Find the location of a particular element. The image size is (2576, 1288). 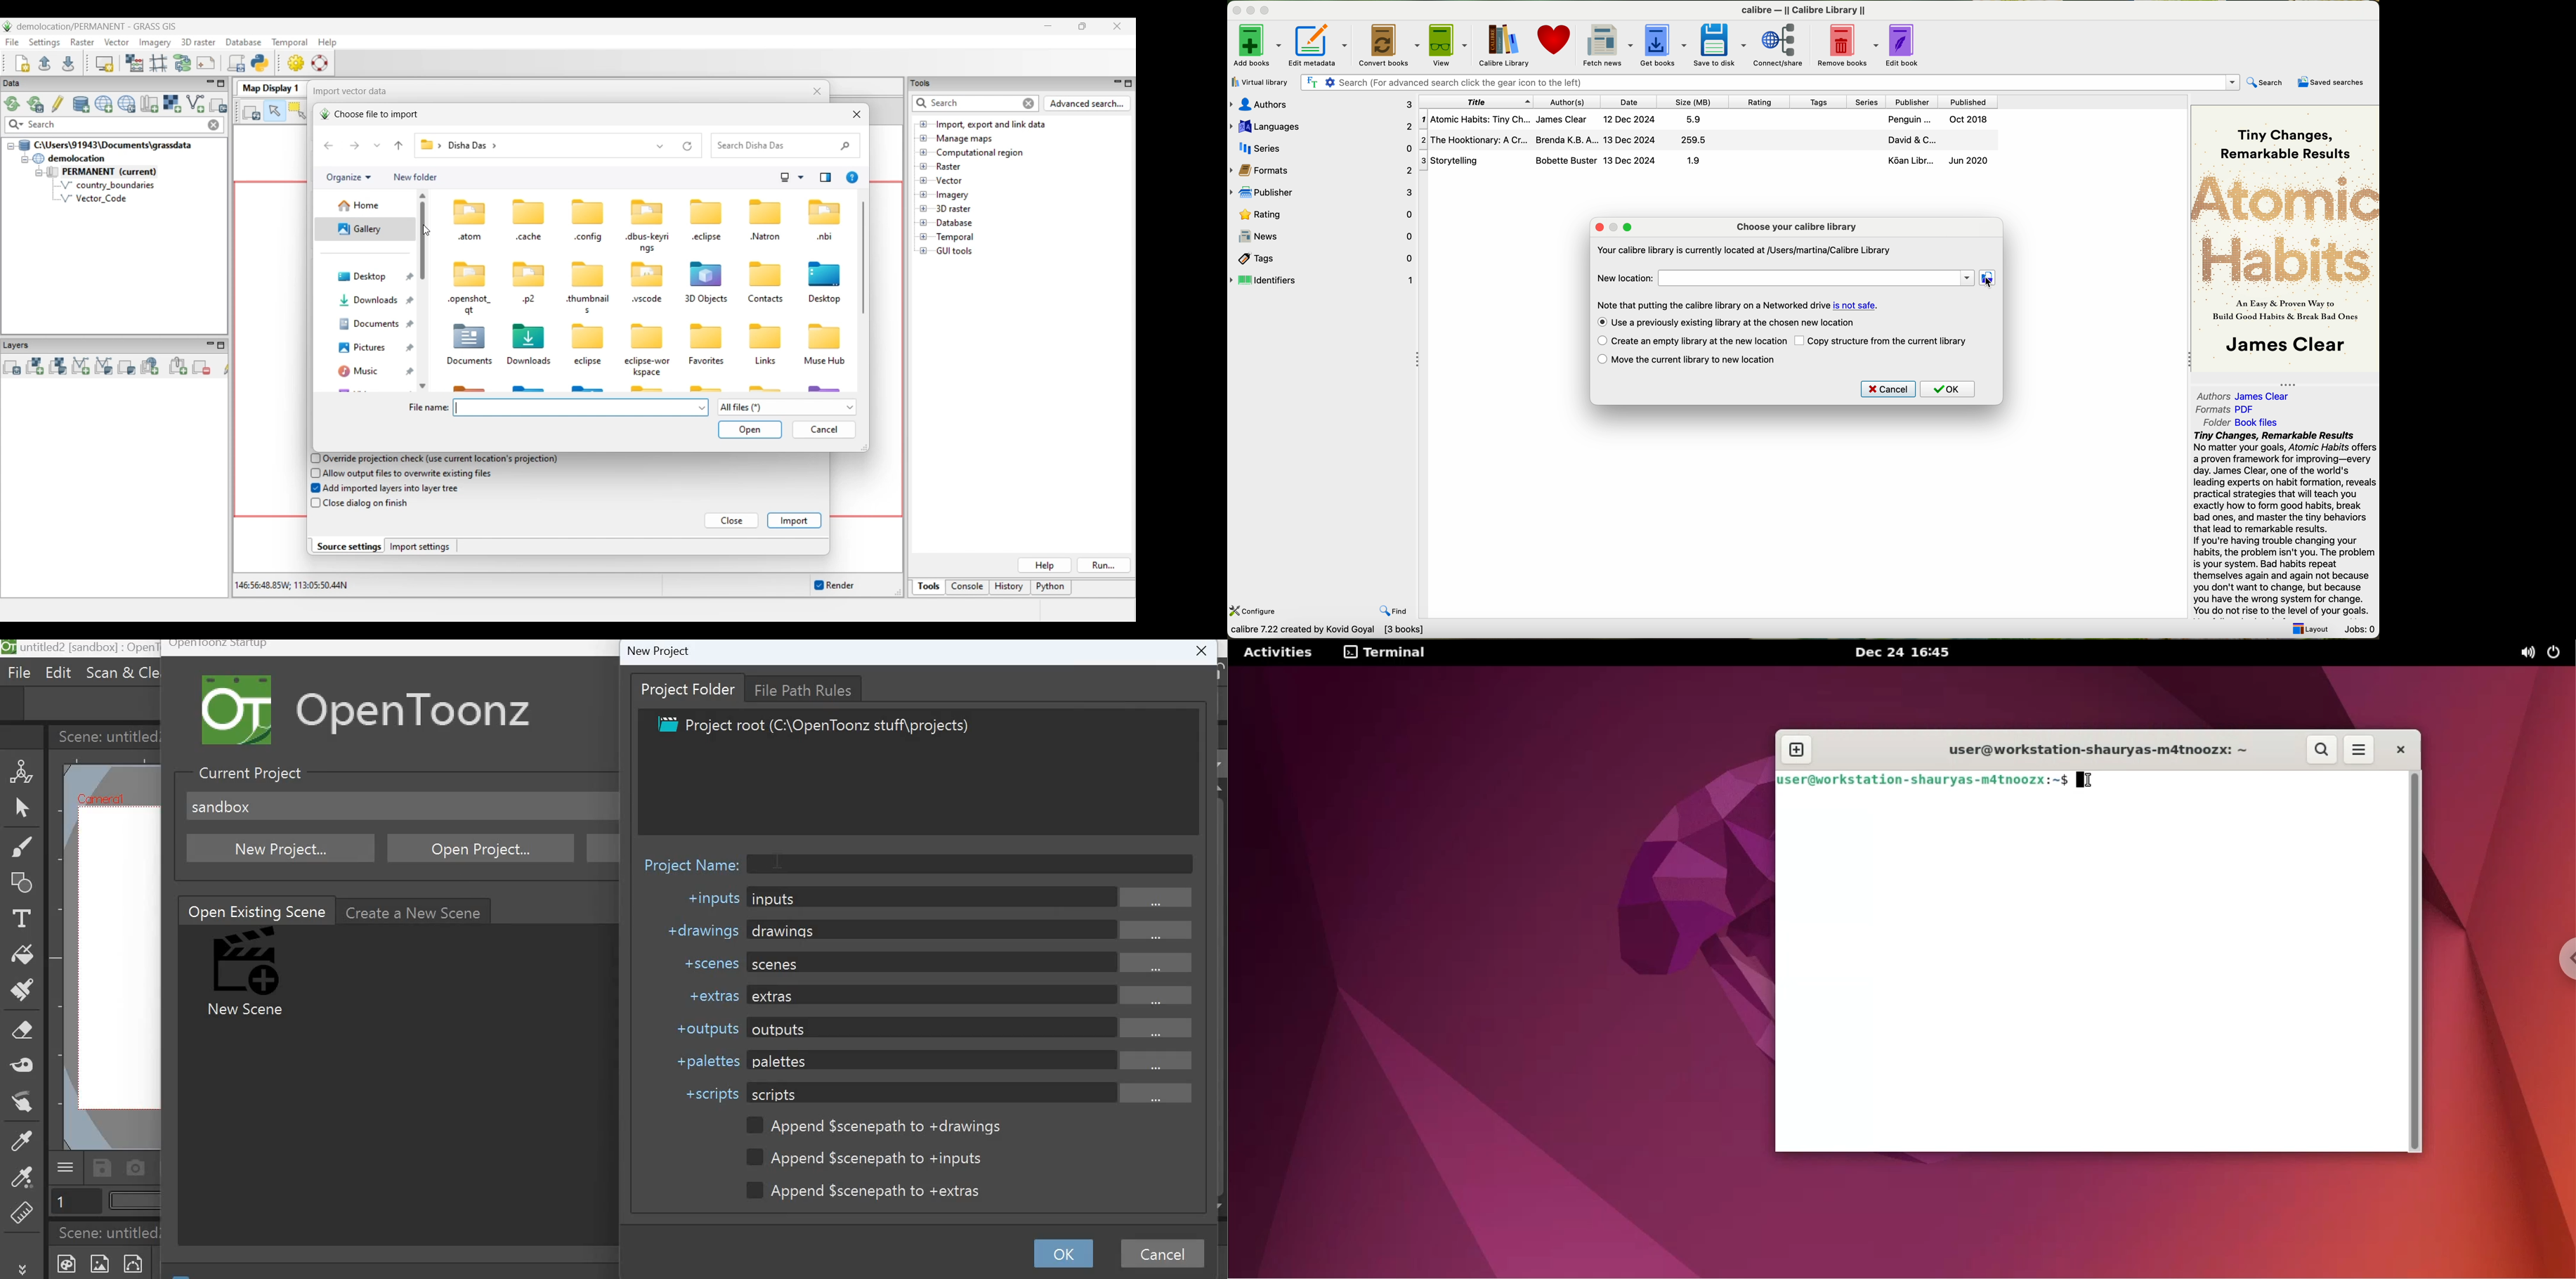

Eraser tool is located at coordinates (24, 1030).